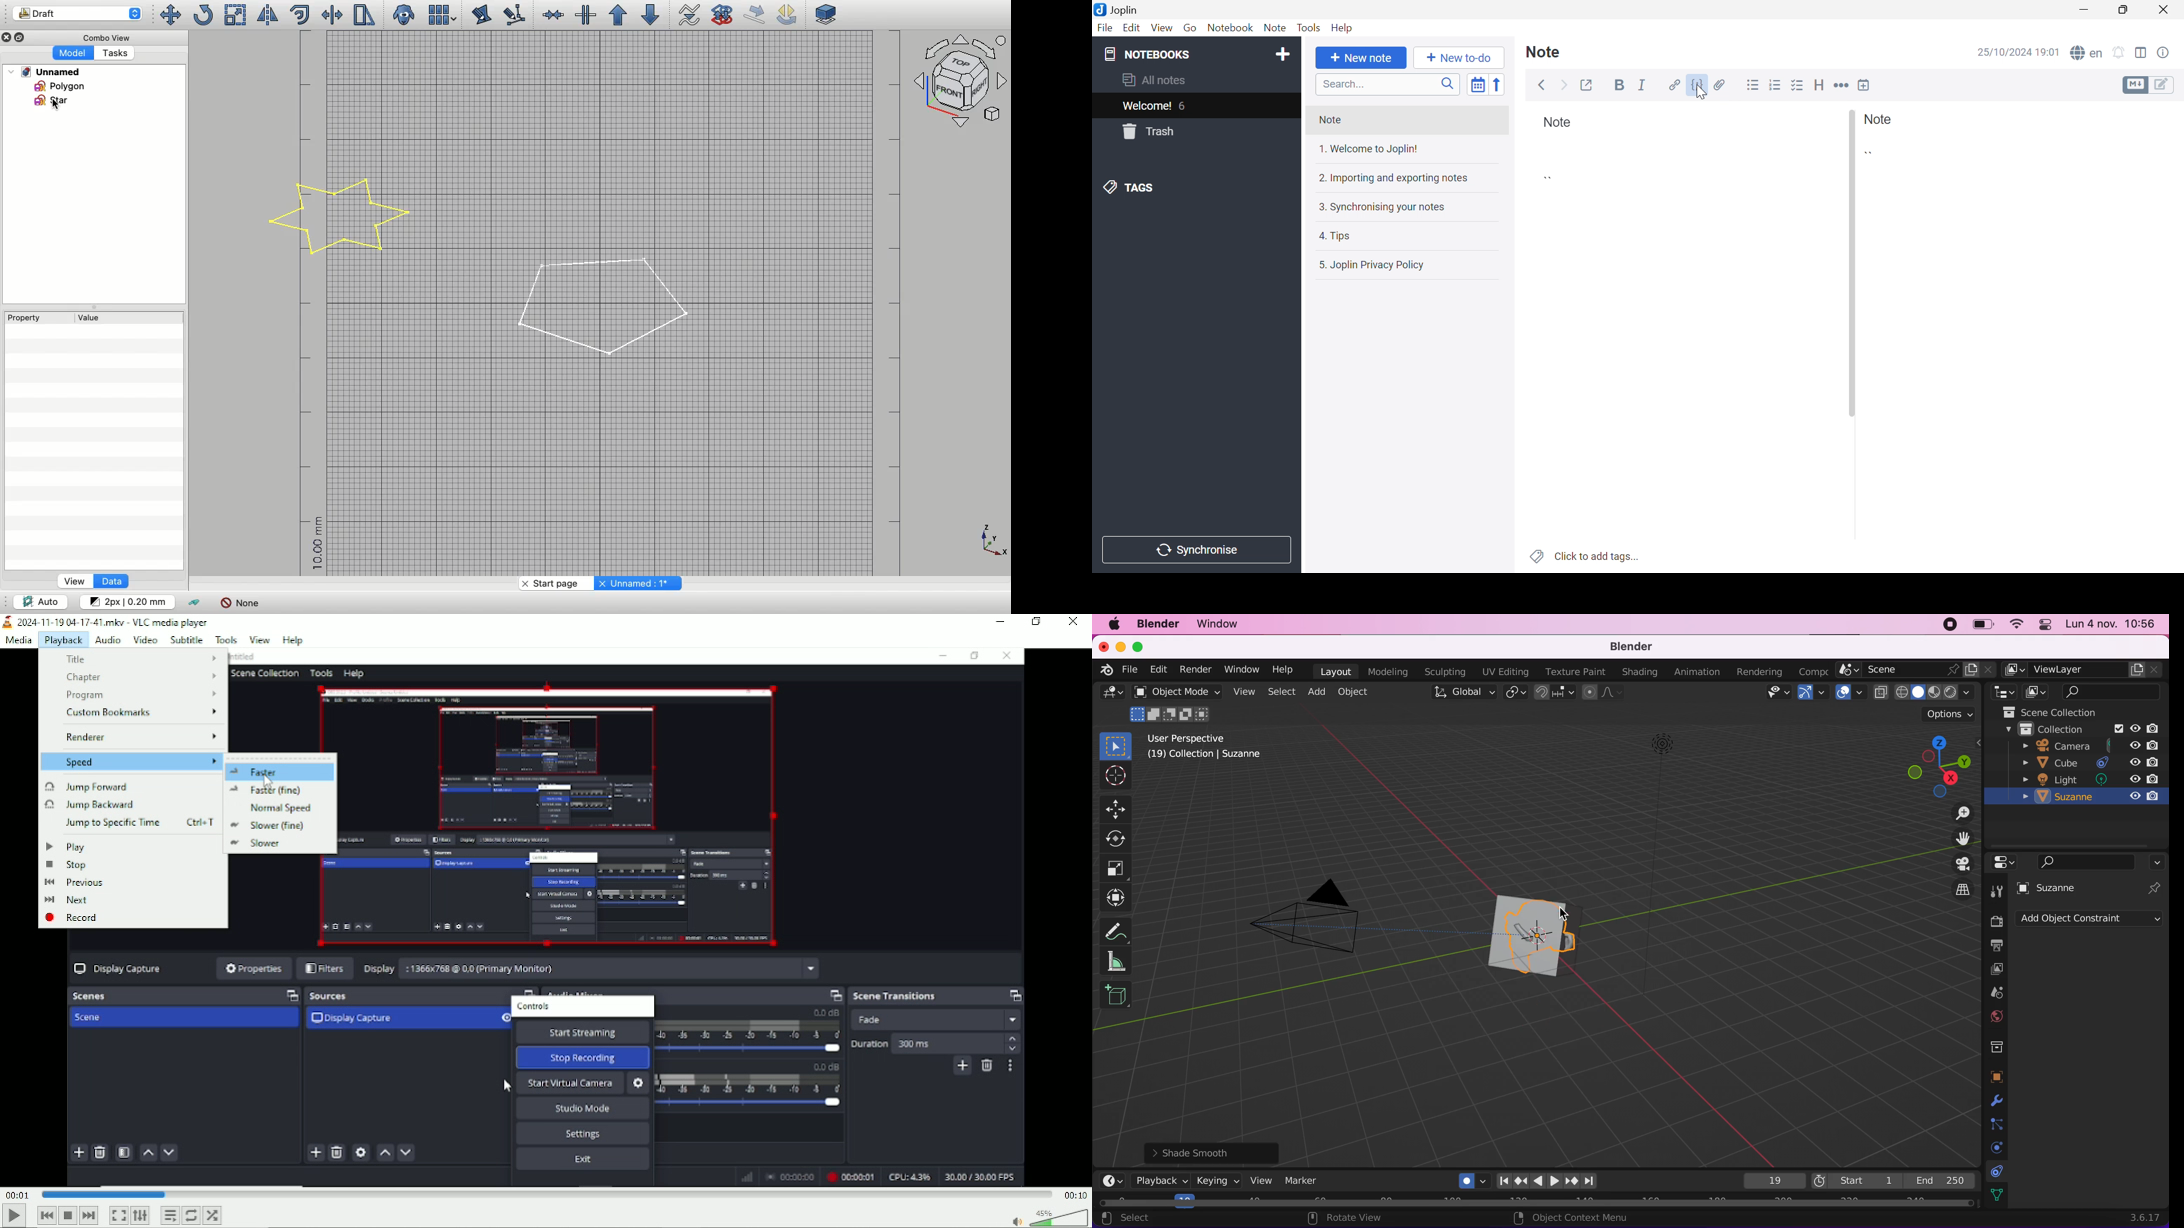 This screenshot has width=2184, height=1232. What do you see at coordinates (1996, 1073) in the screenshot?
I see `object` at bounding box center [1996, 1073].